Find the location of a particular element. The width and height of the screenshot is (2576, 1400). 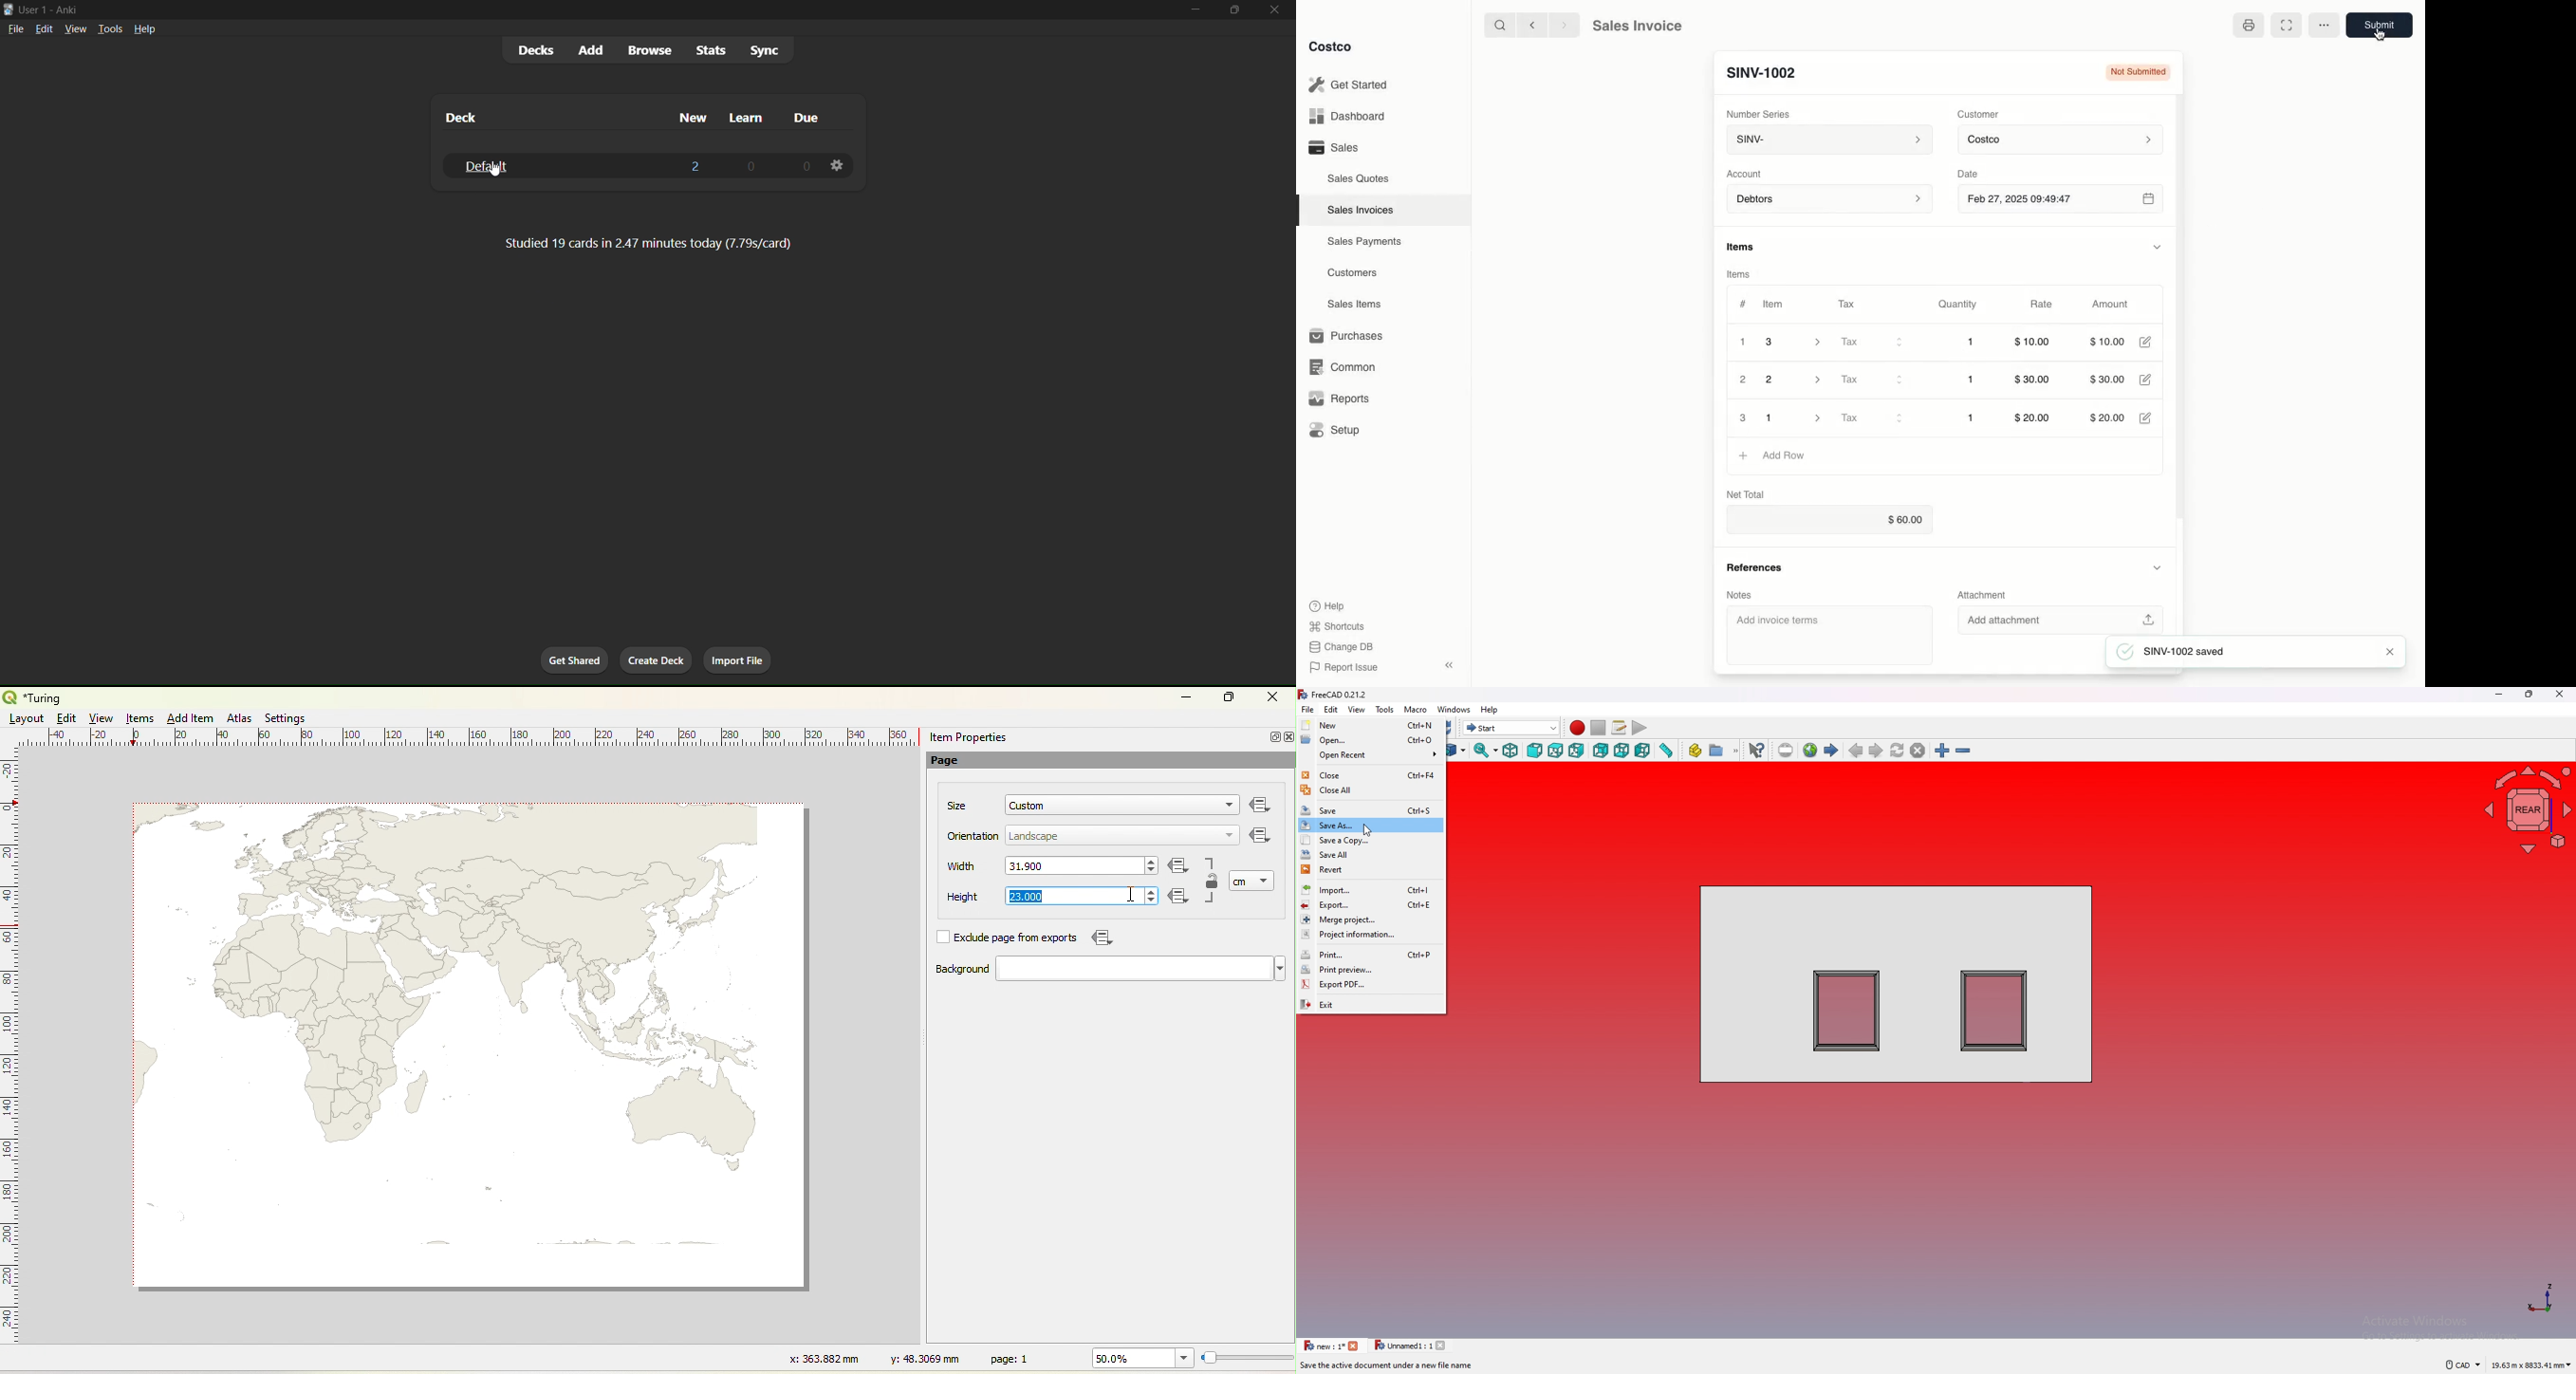

2 is located at coordinates (1796, 380).